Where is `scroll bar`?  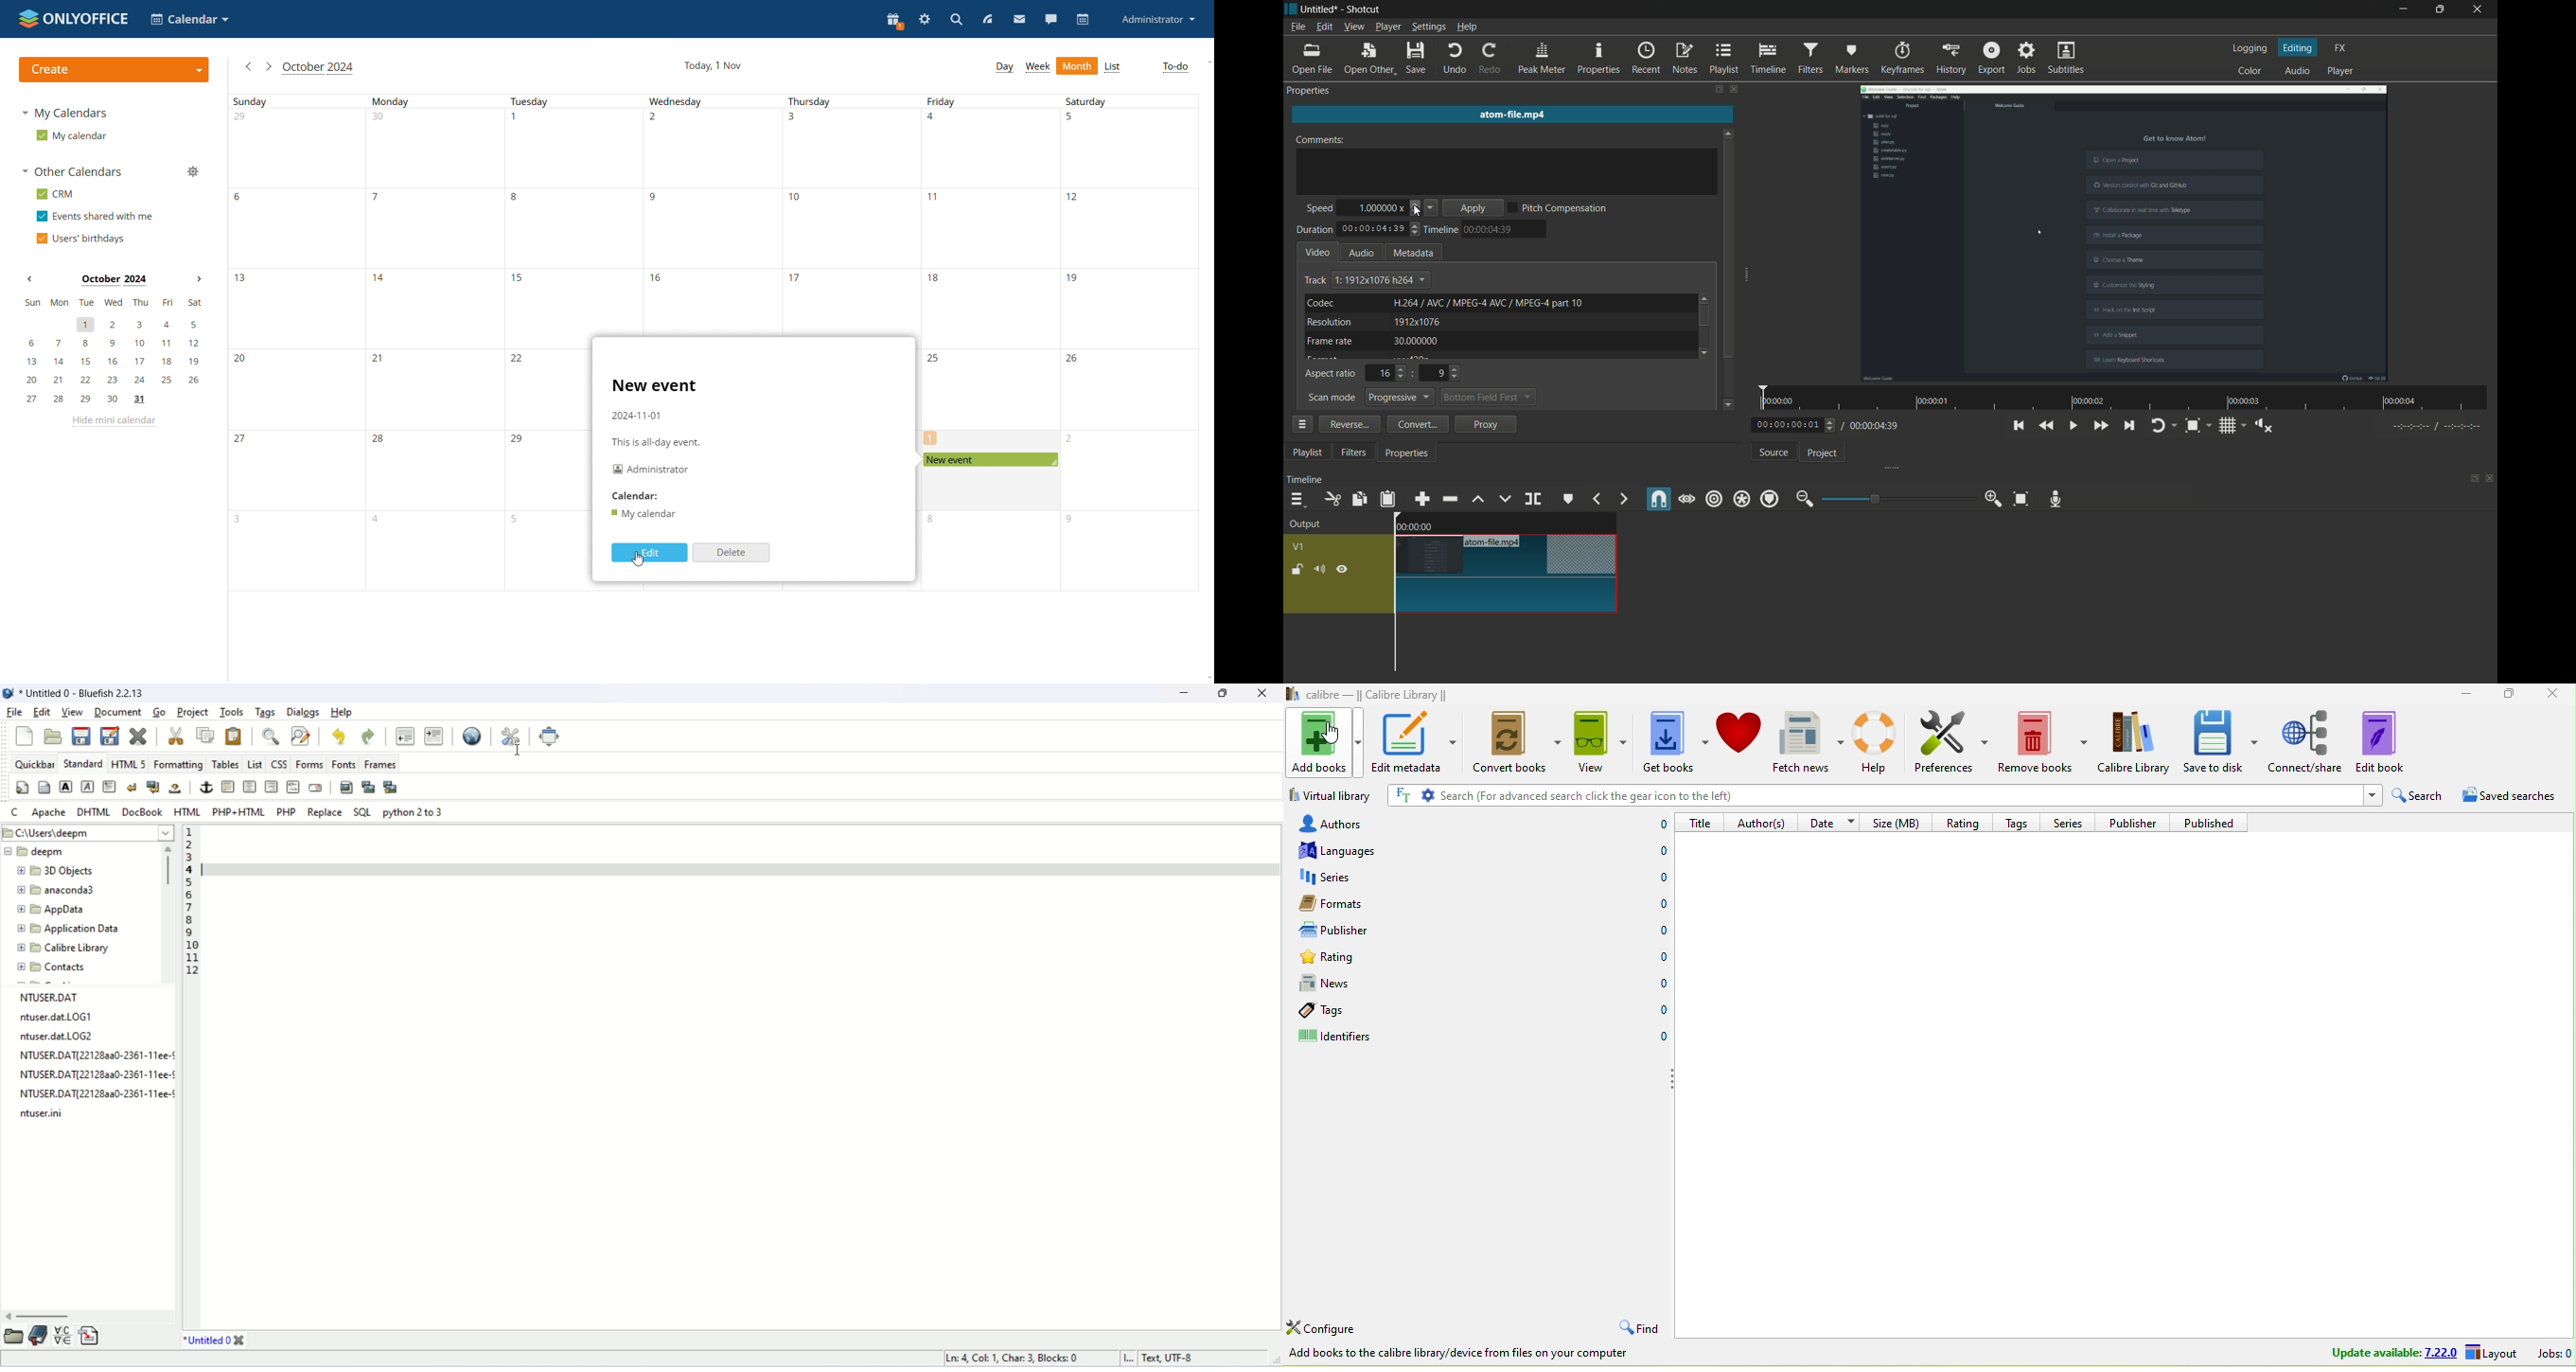 scroll bar is located at coordinates (1703, 316).